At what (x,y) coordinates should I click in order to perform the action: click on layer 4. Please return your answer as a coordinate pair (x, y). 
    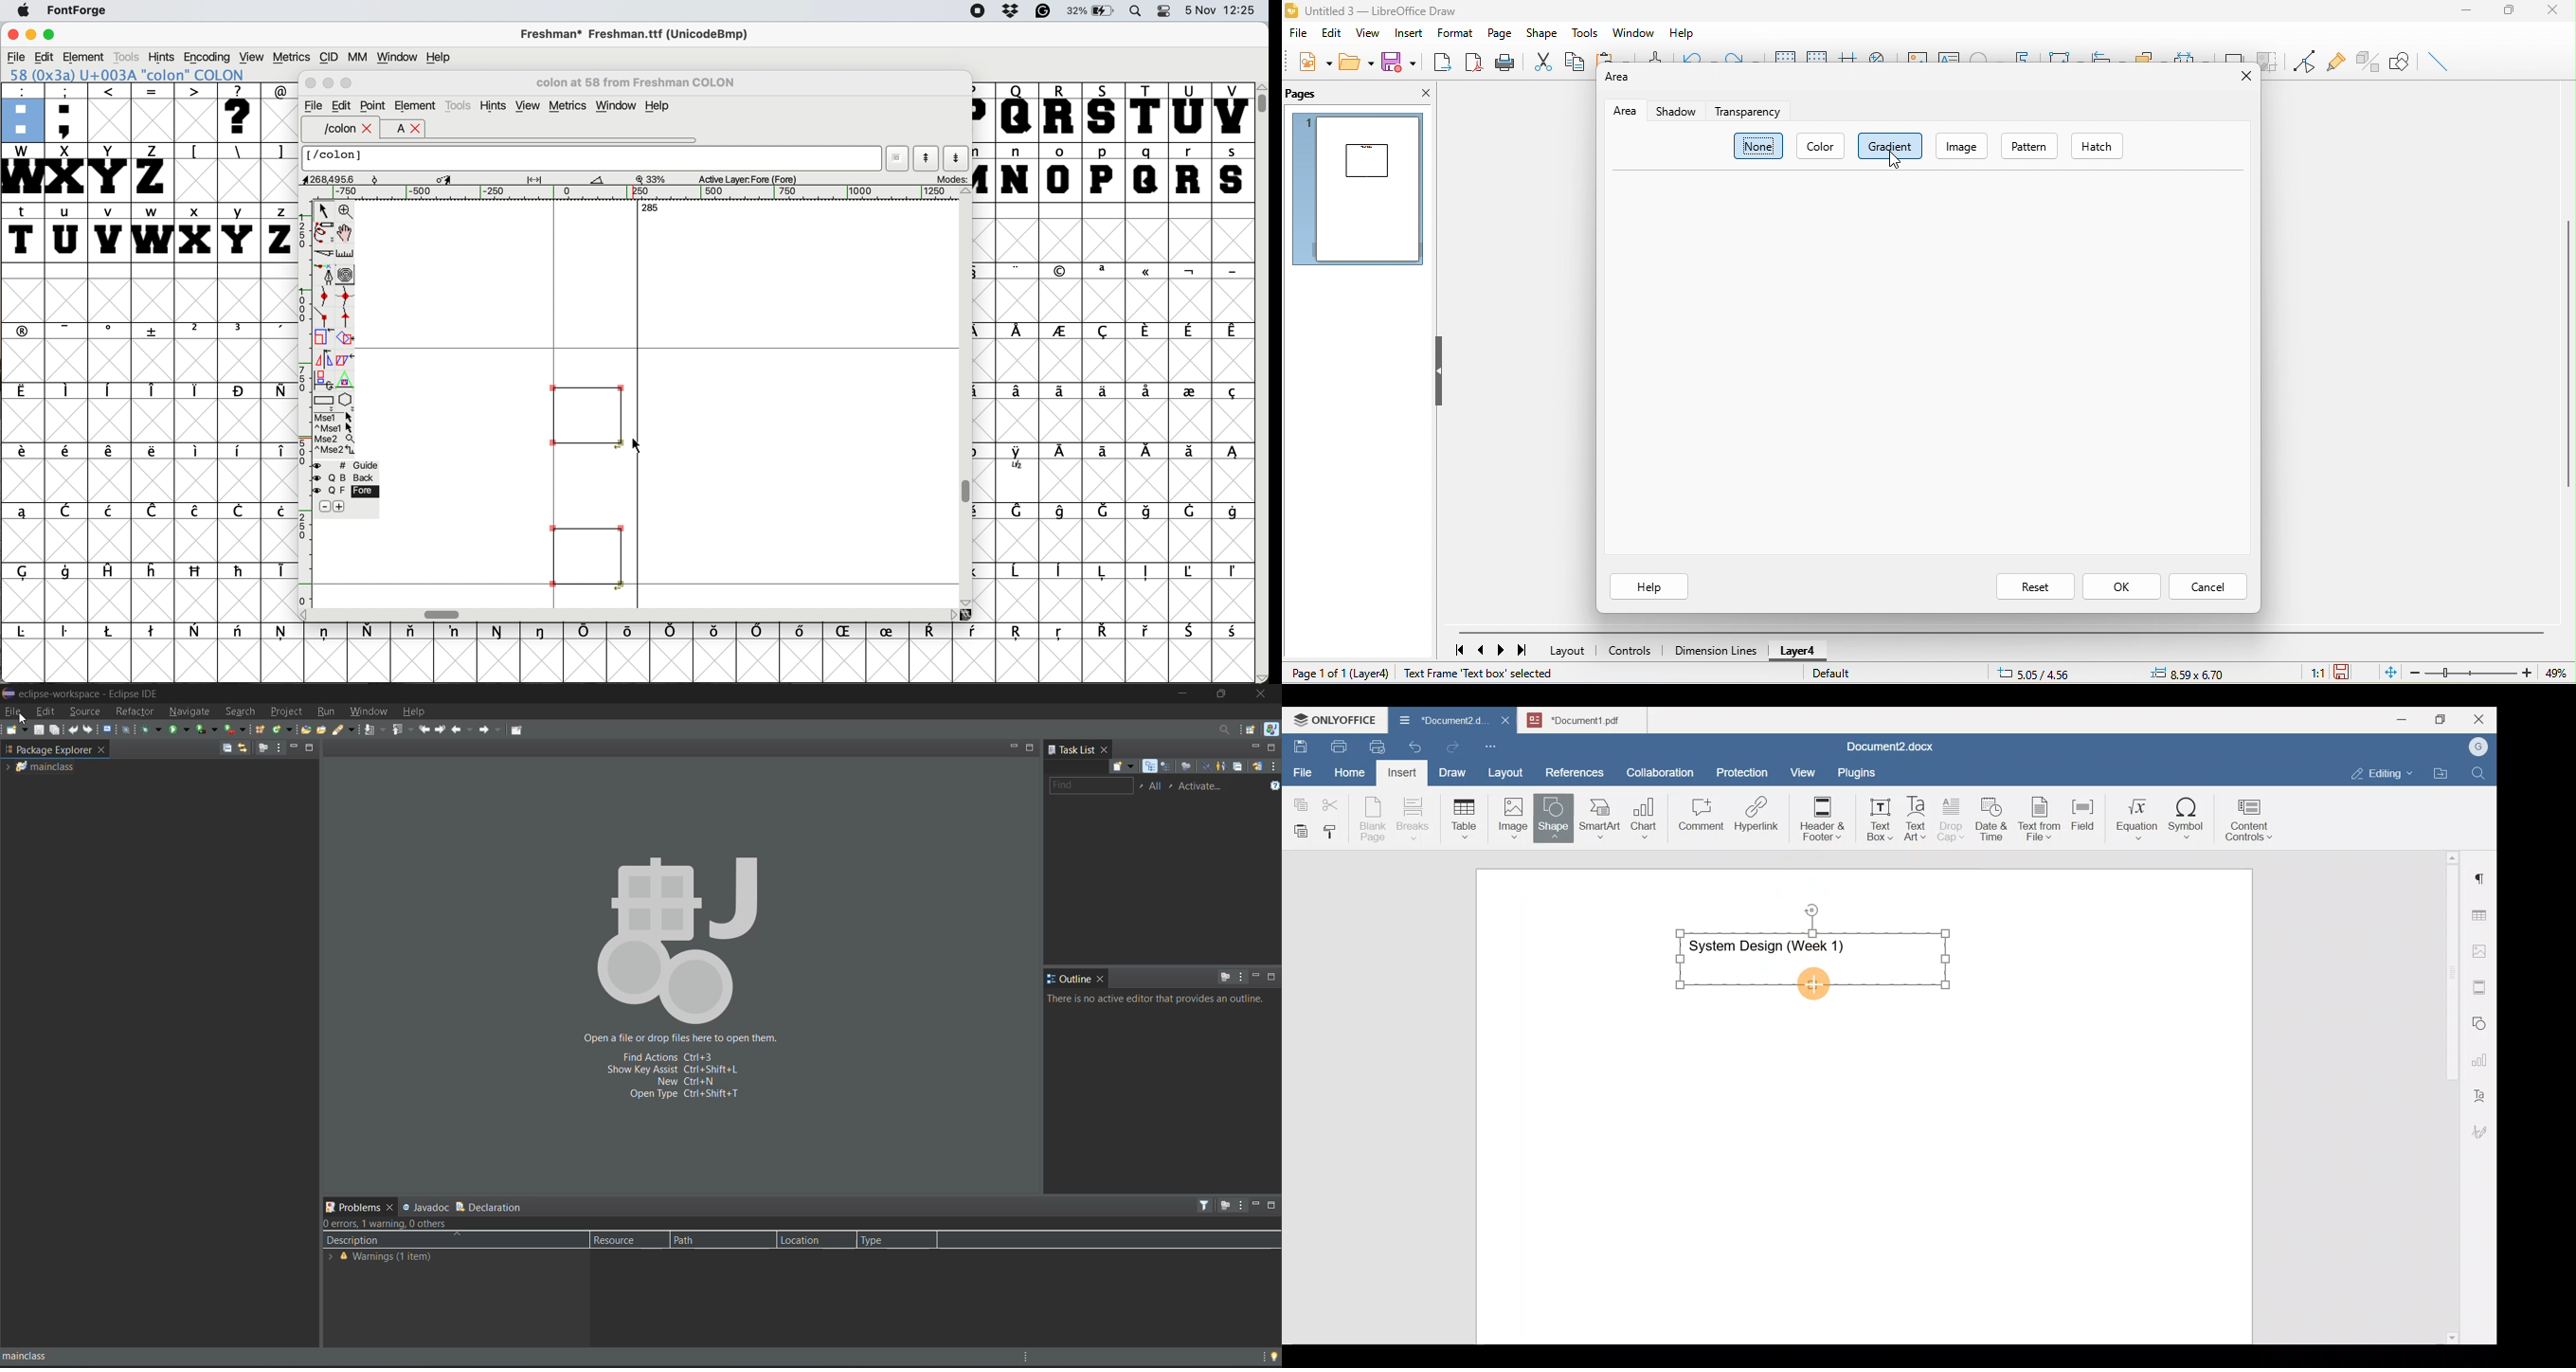
    Looking at the image, I should click on (1374, 674).